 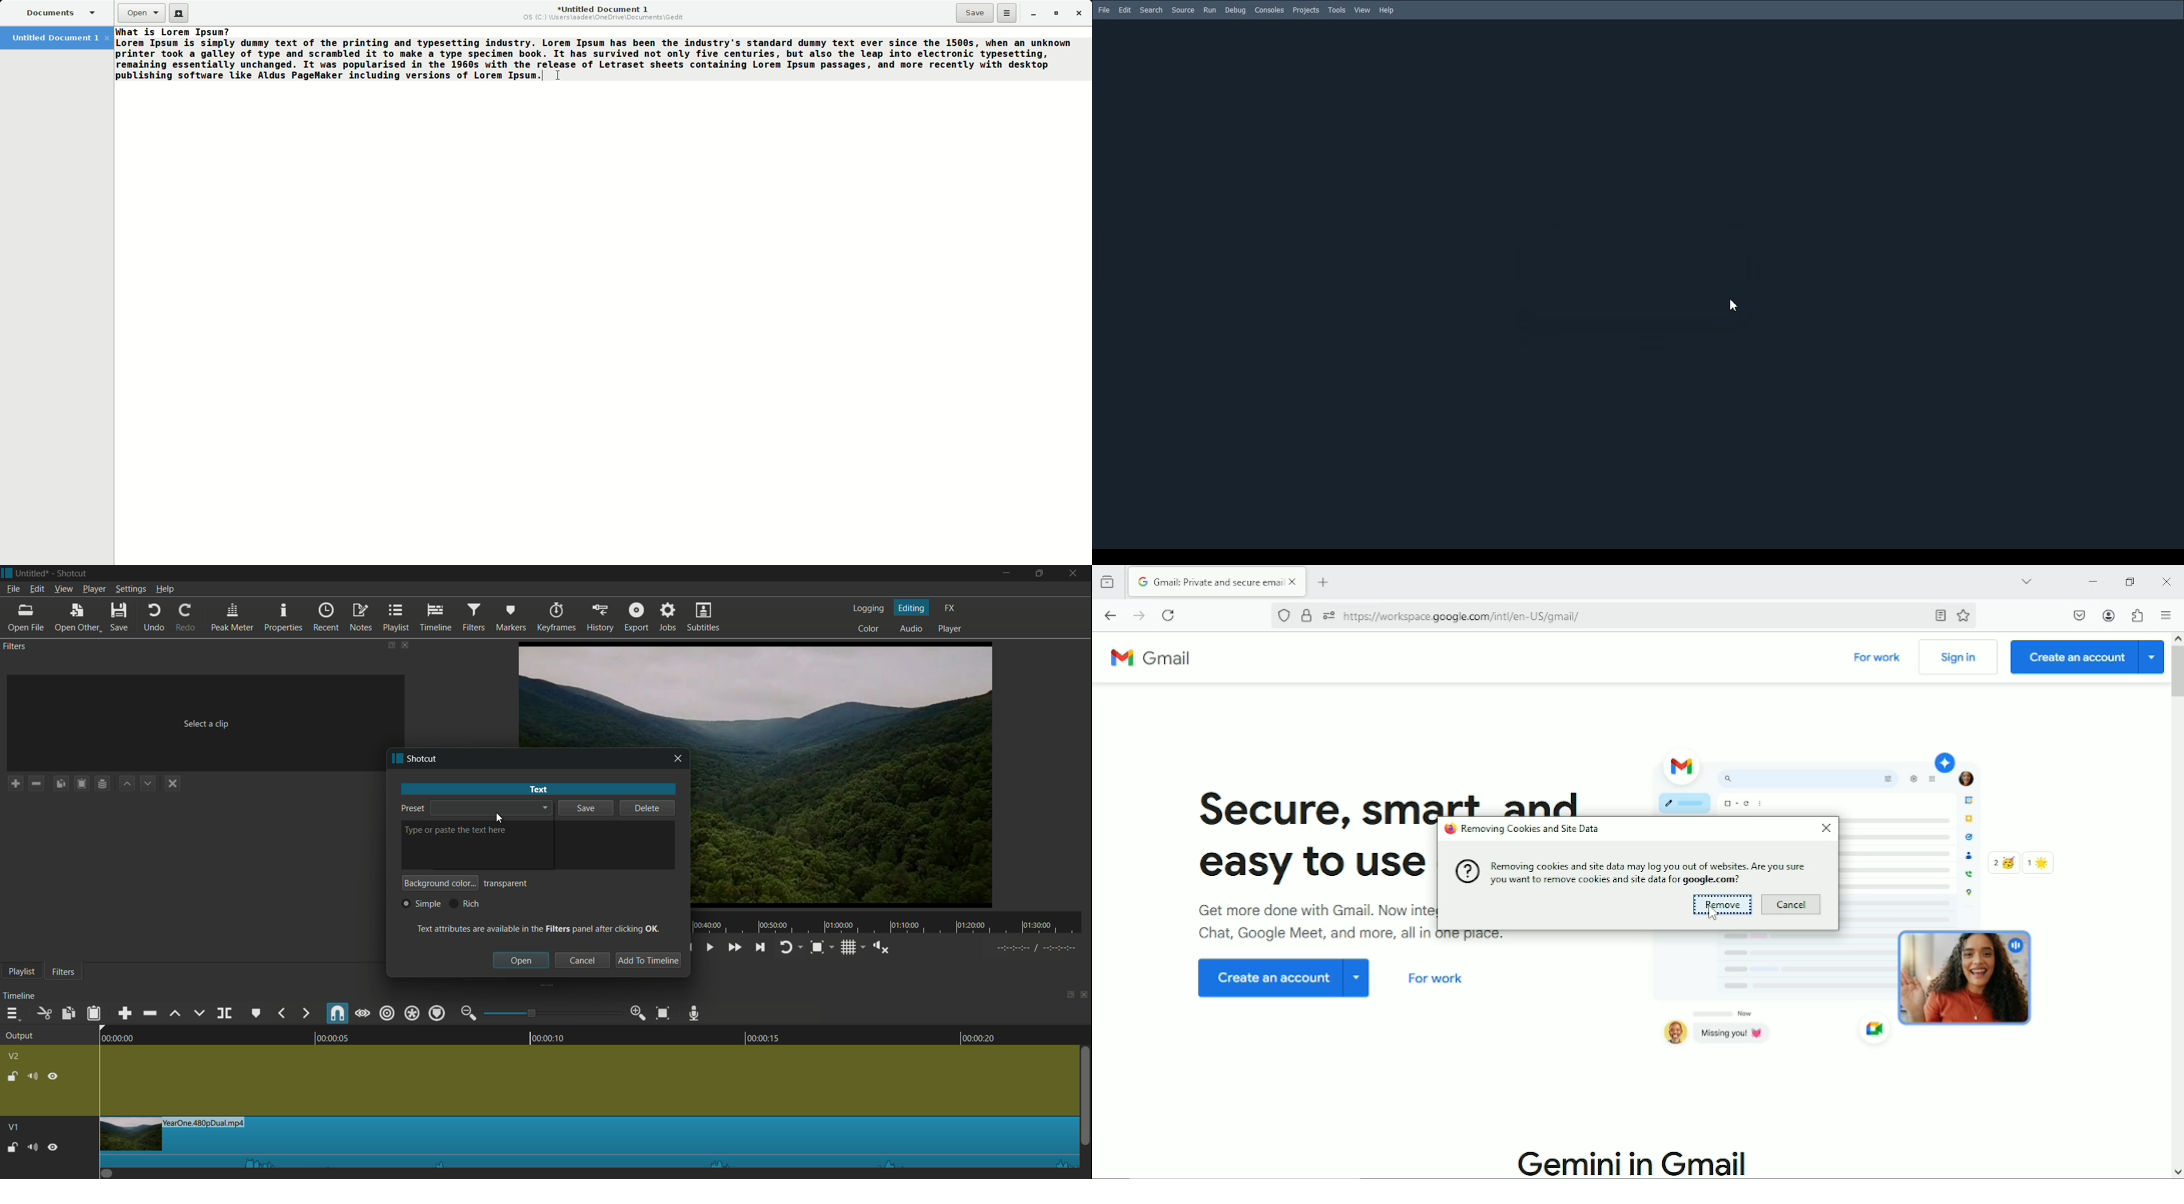 I want to click on snap, so click(x=338, y=1014).